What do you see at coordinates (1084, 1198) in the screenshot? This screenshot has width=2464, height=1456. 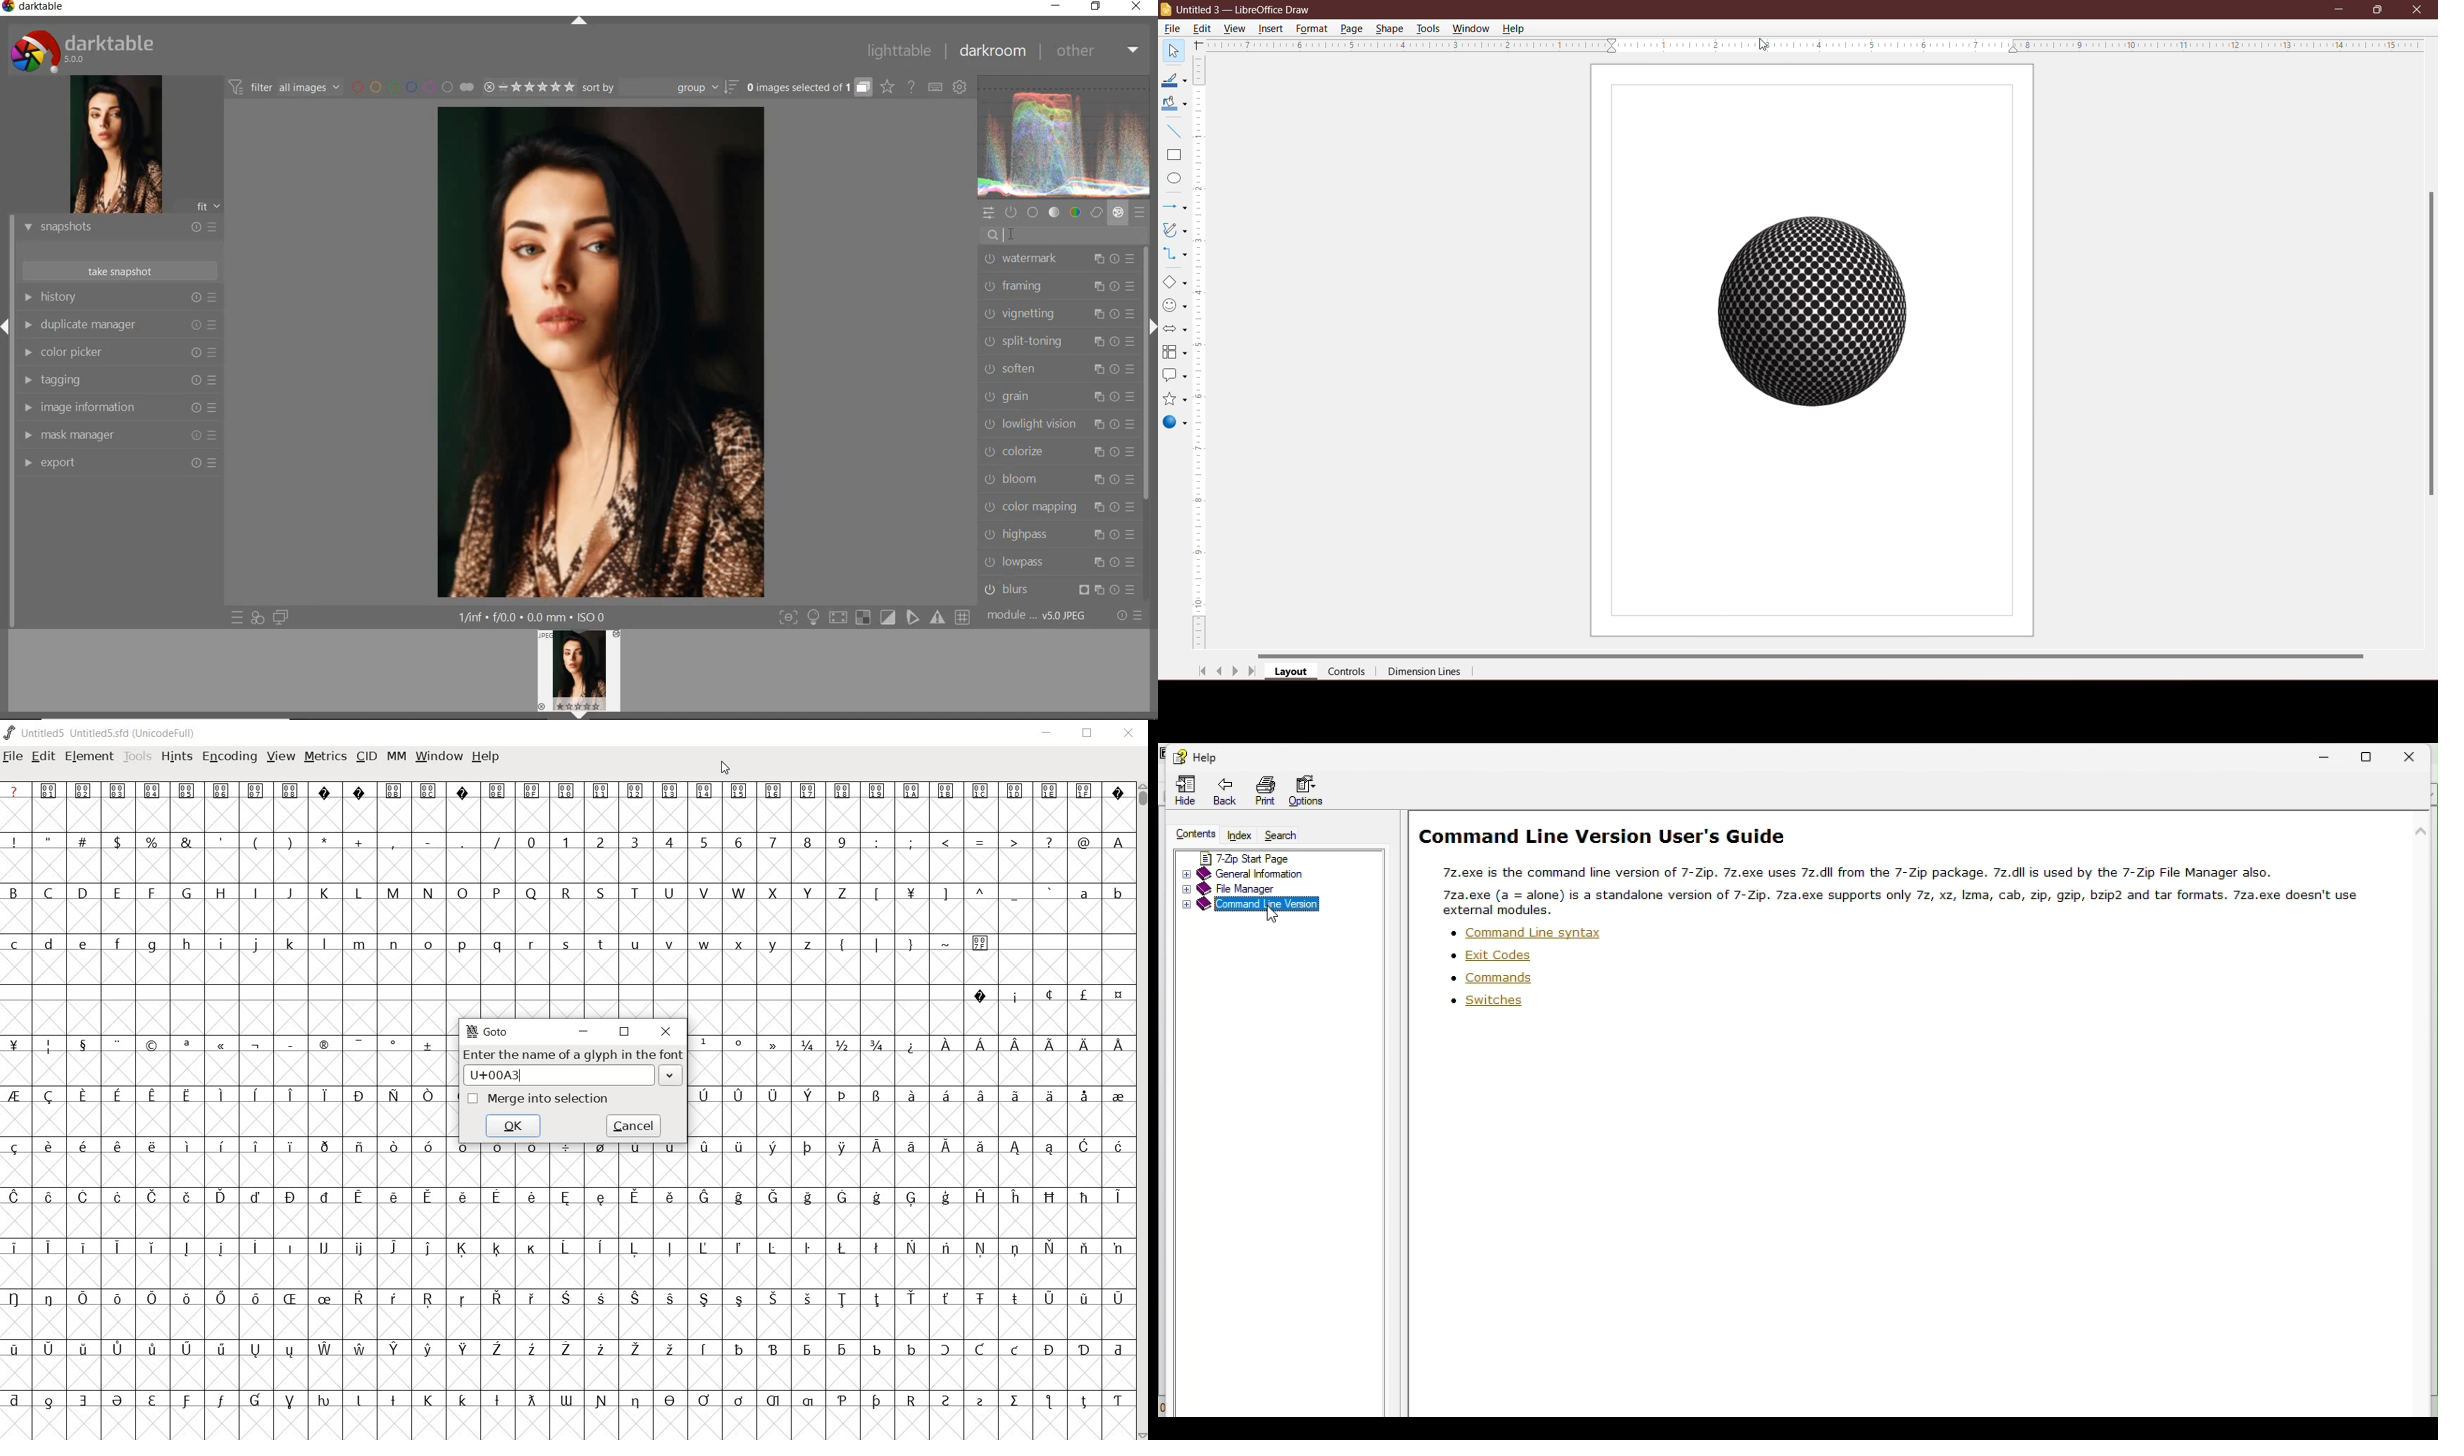 I see `Symbol` at bounding box center [1084, 1198].